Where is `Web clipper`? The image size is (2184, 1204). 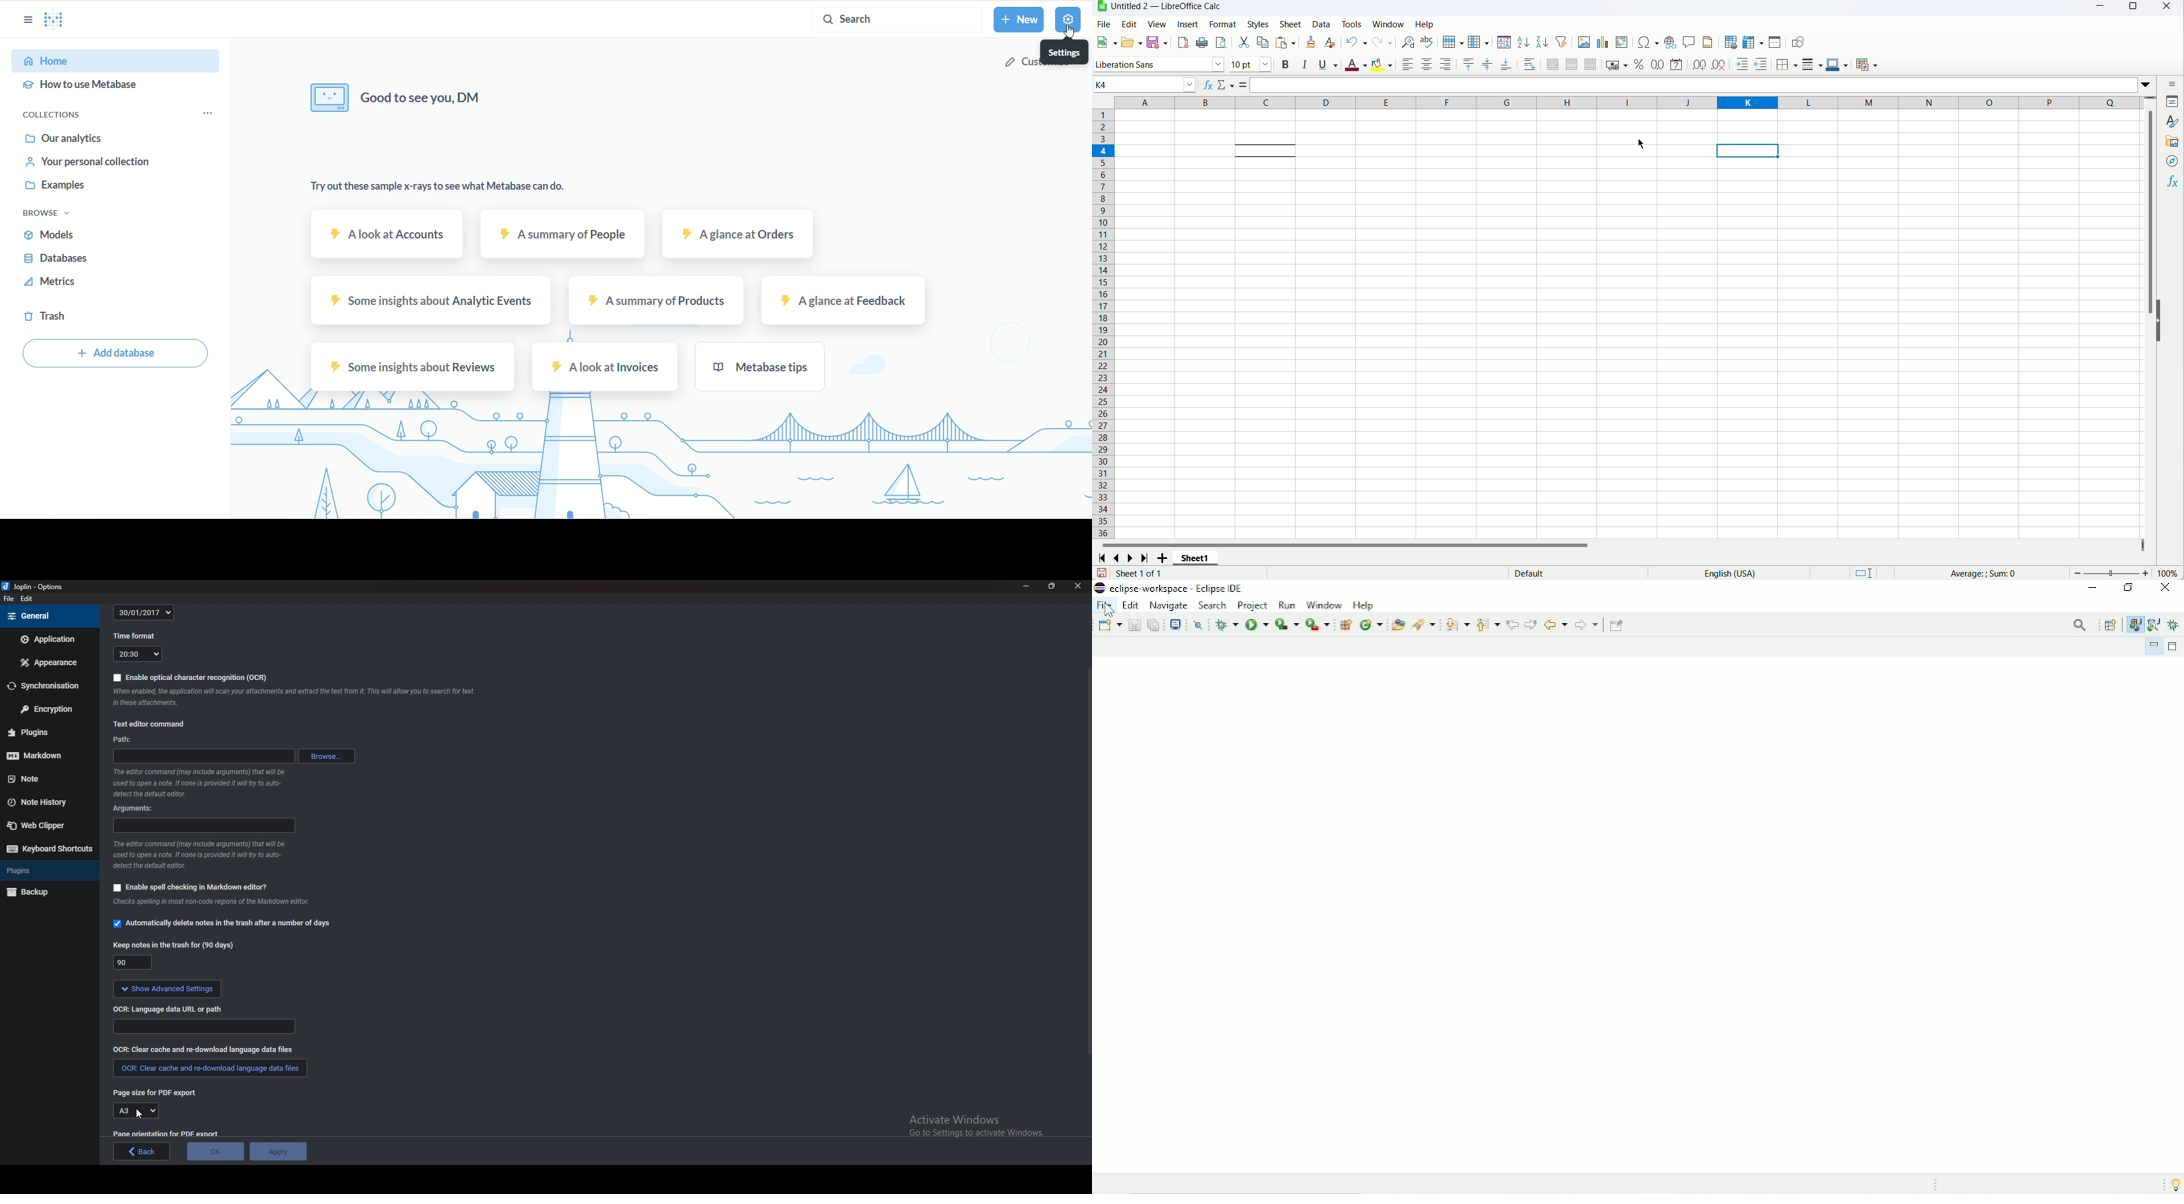 Web clipper is located at coordinates (44, 825).